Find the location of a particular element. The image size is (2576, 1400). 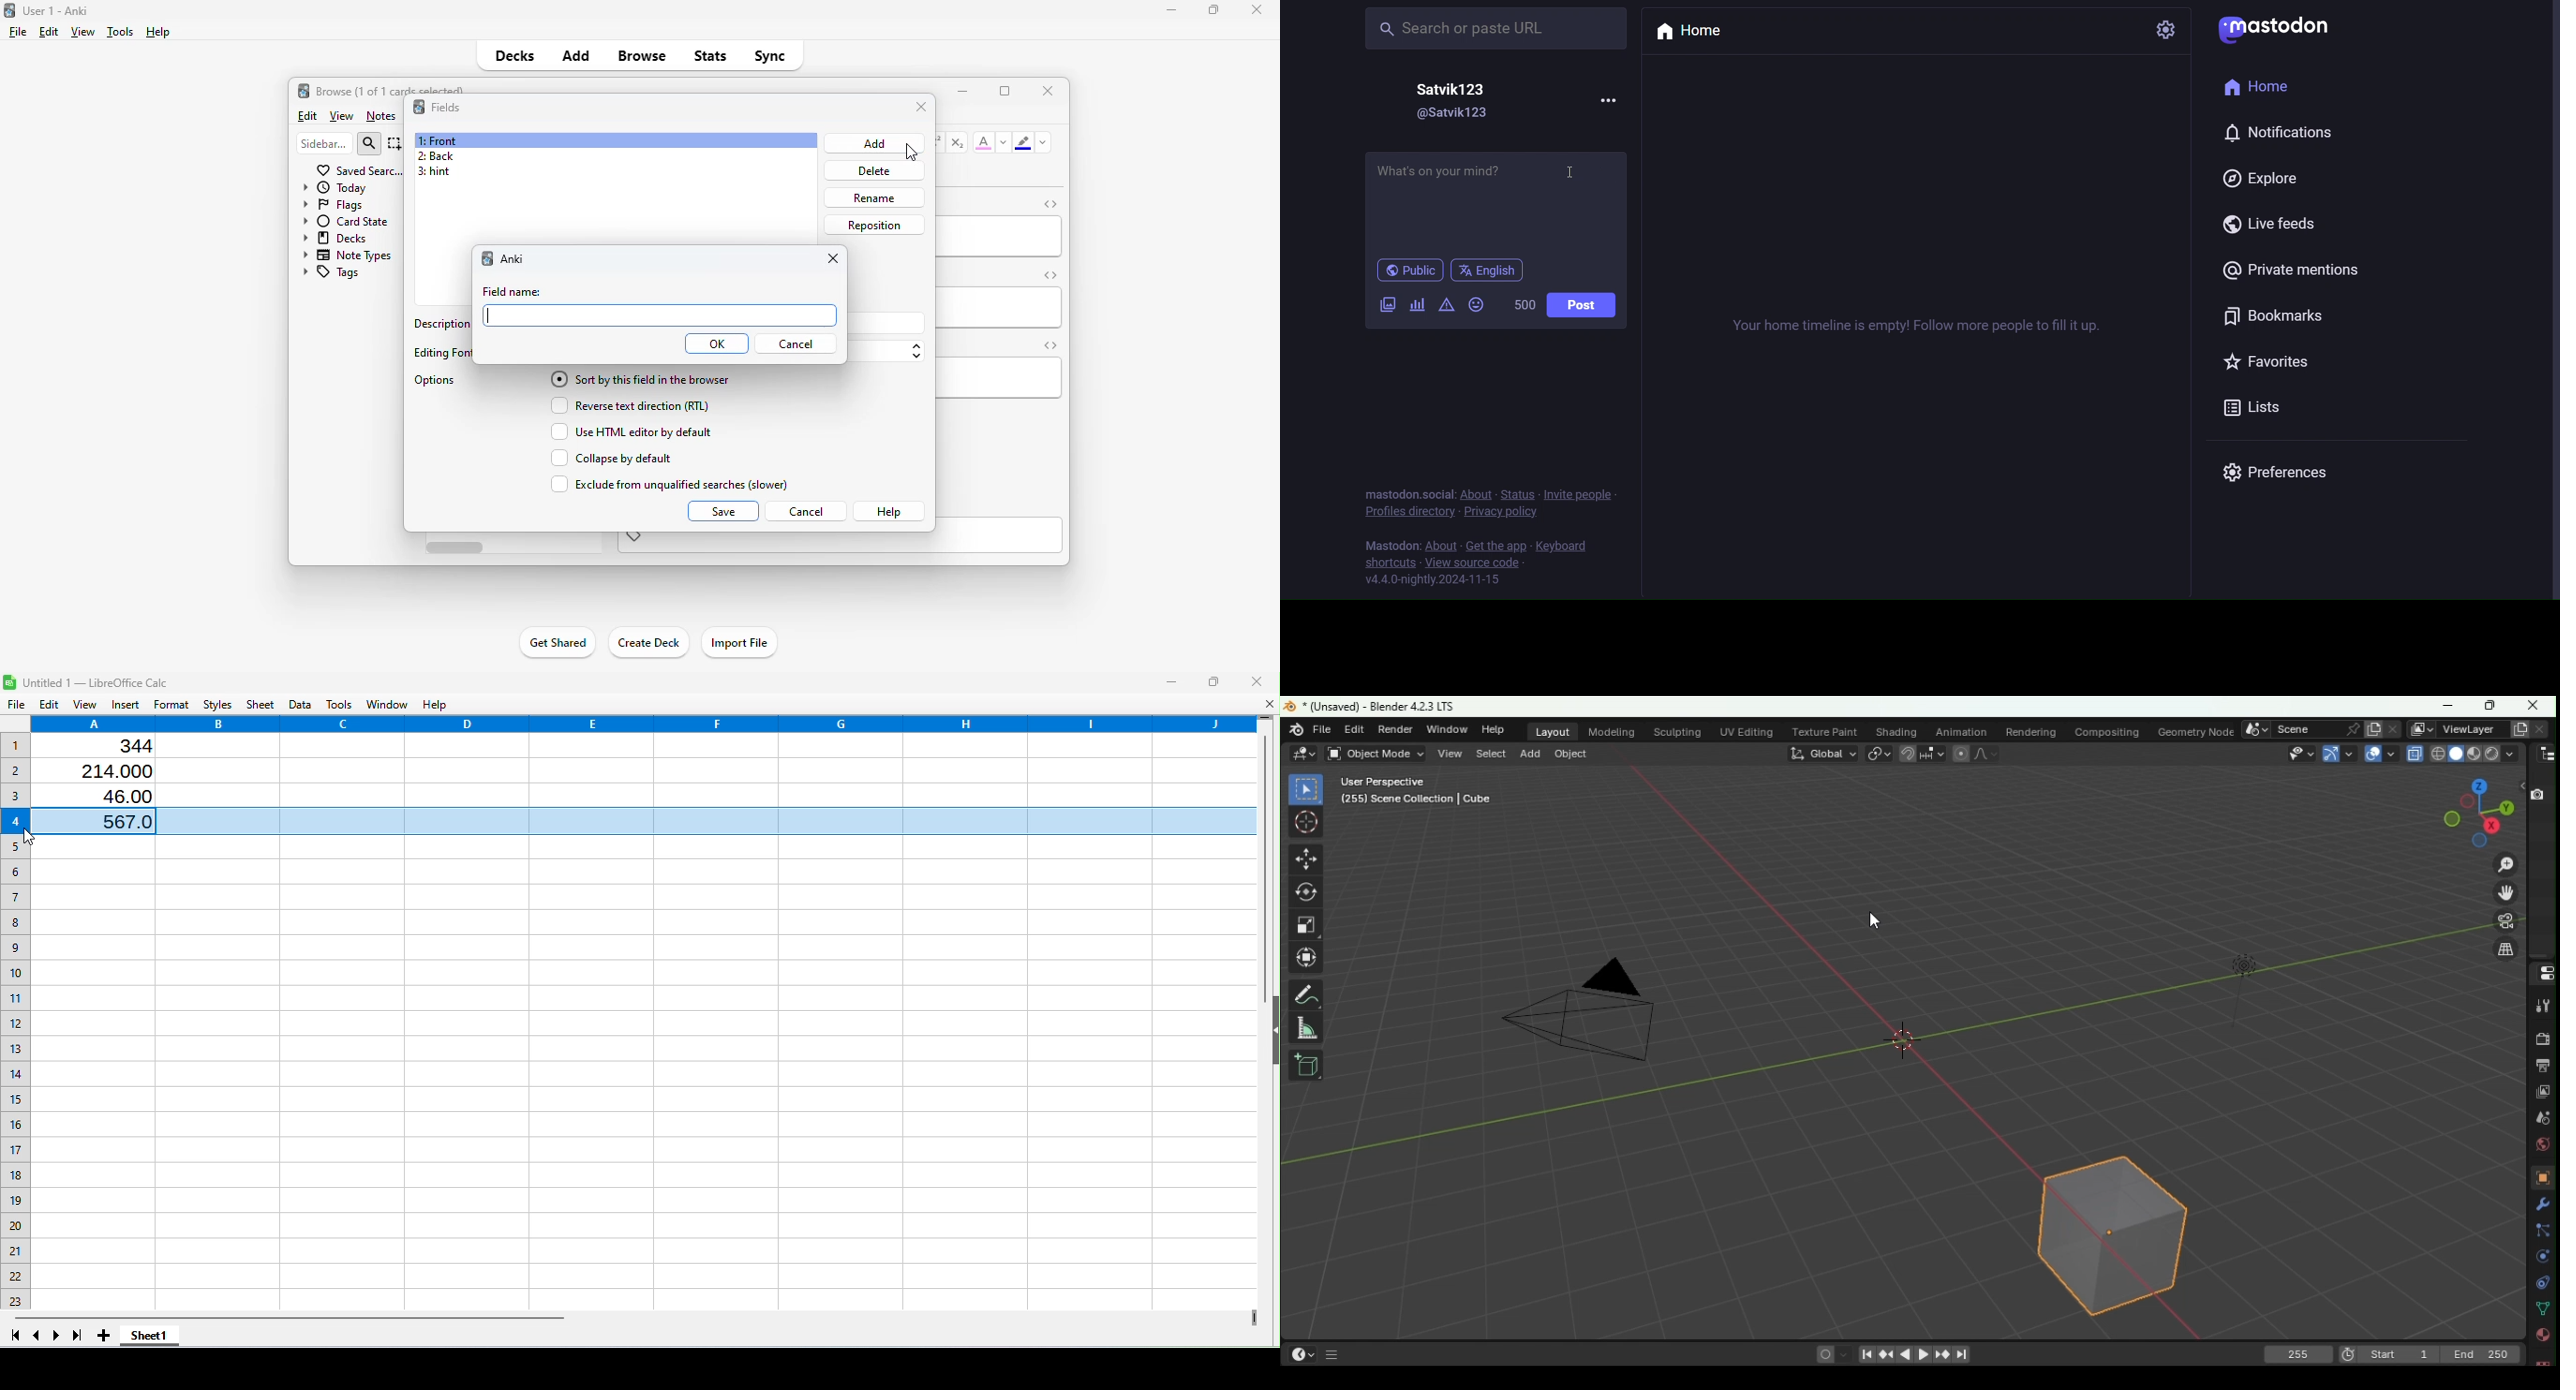

note types is located at coordinates (348, 255).